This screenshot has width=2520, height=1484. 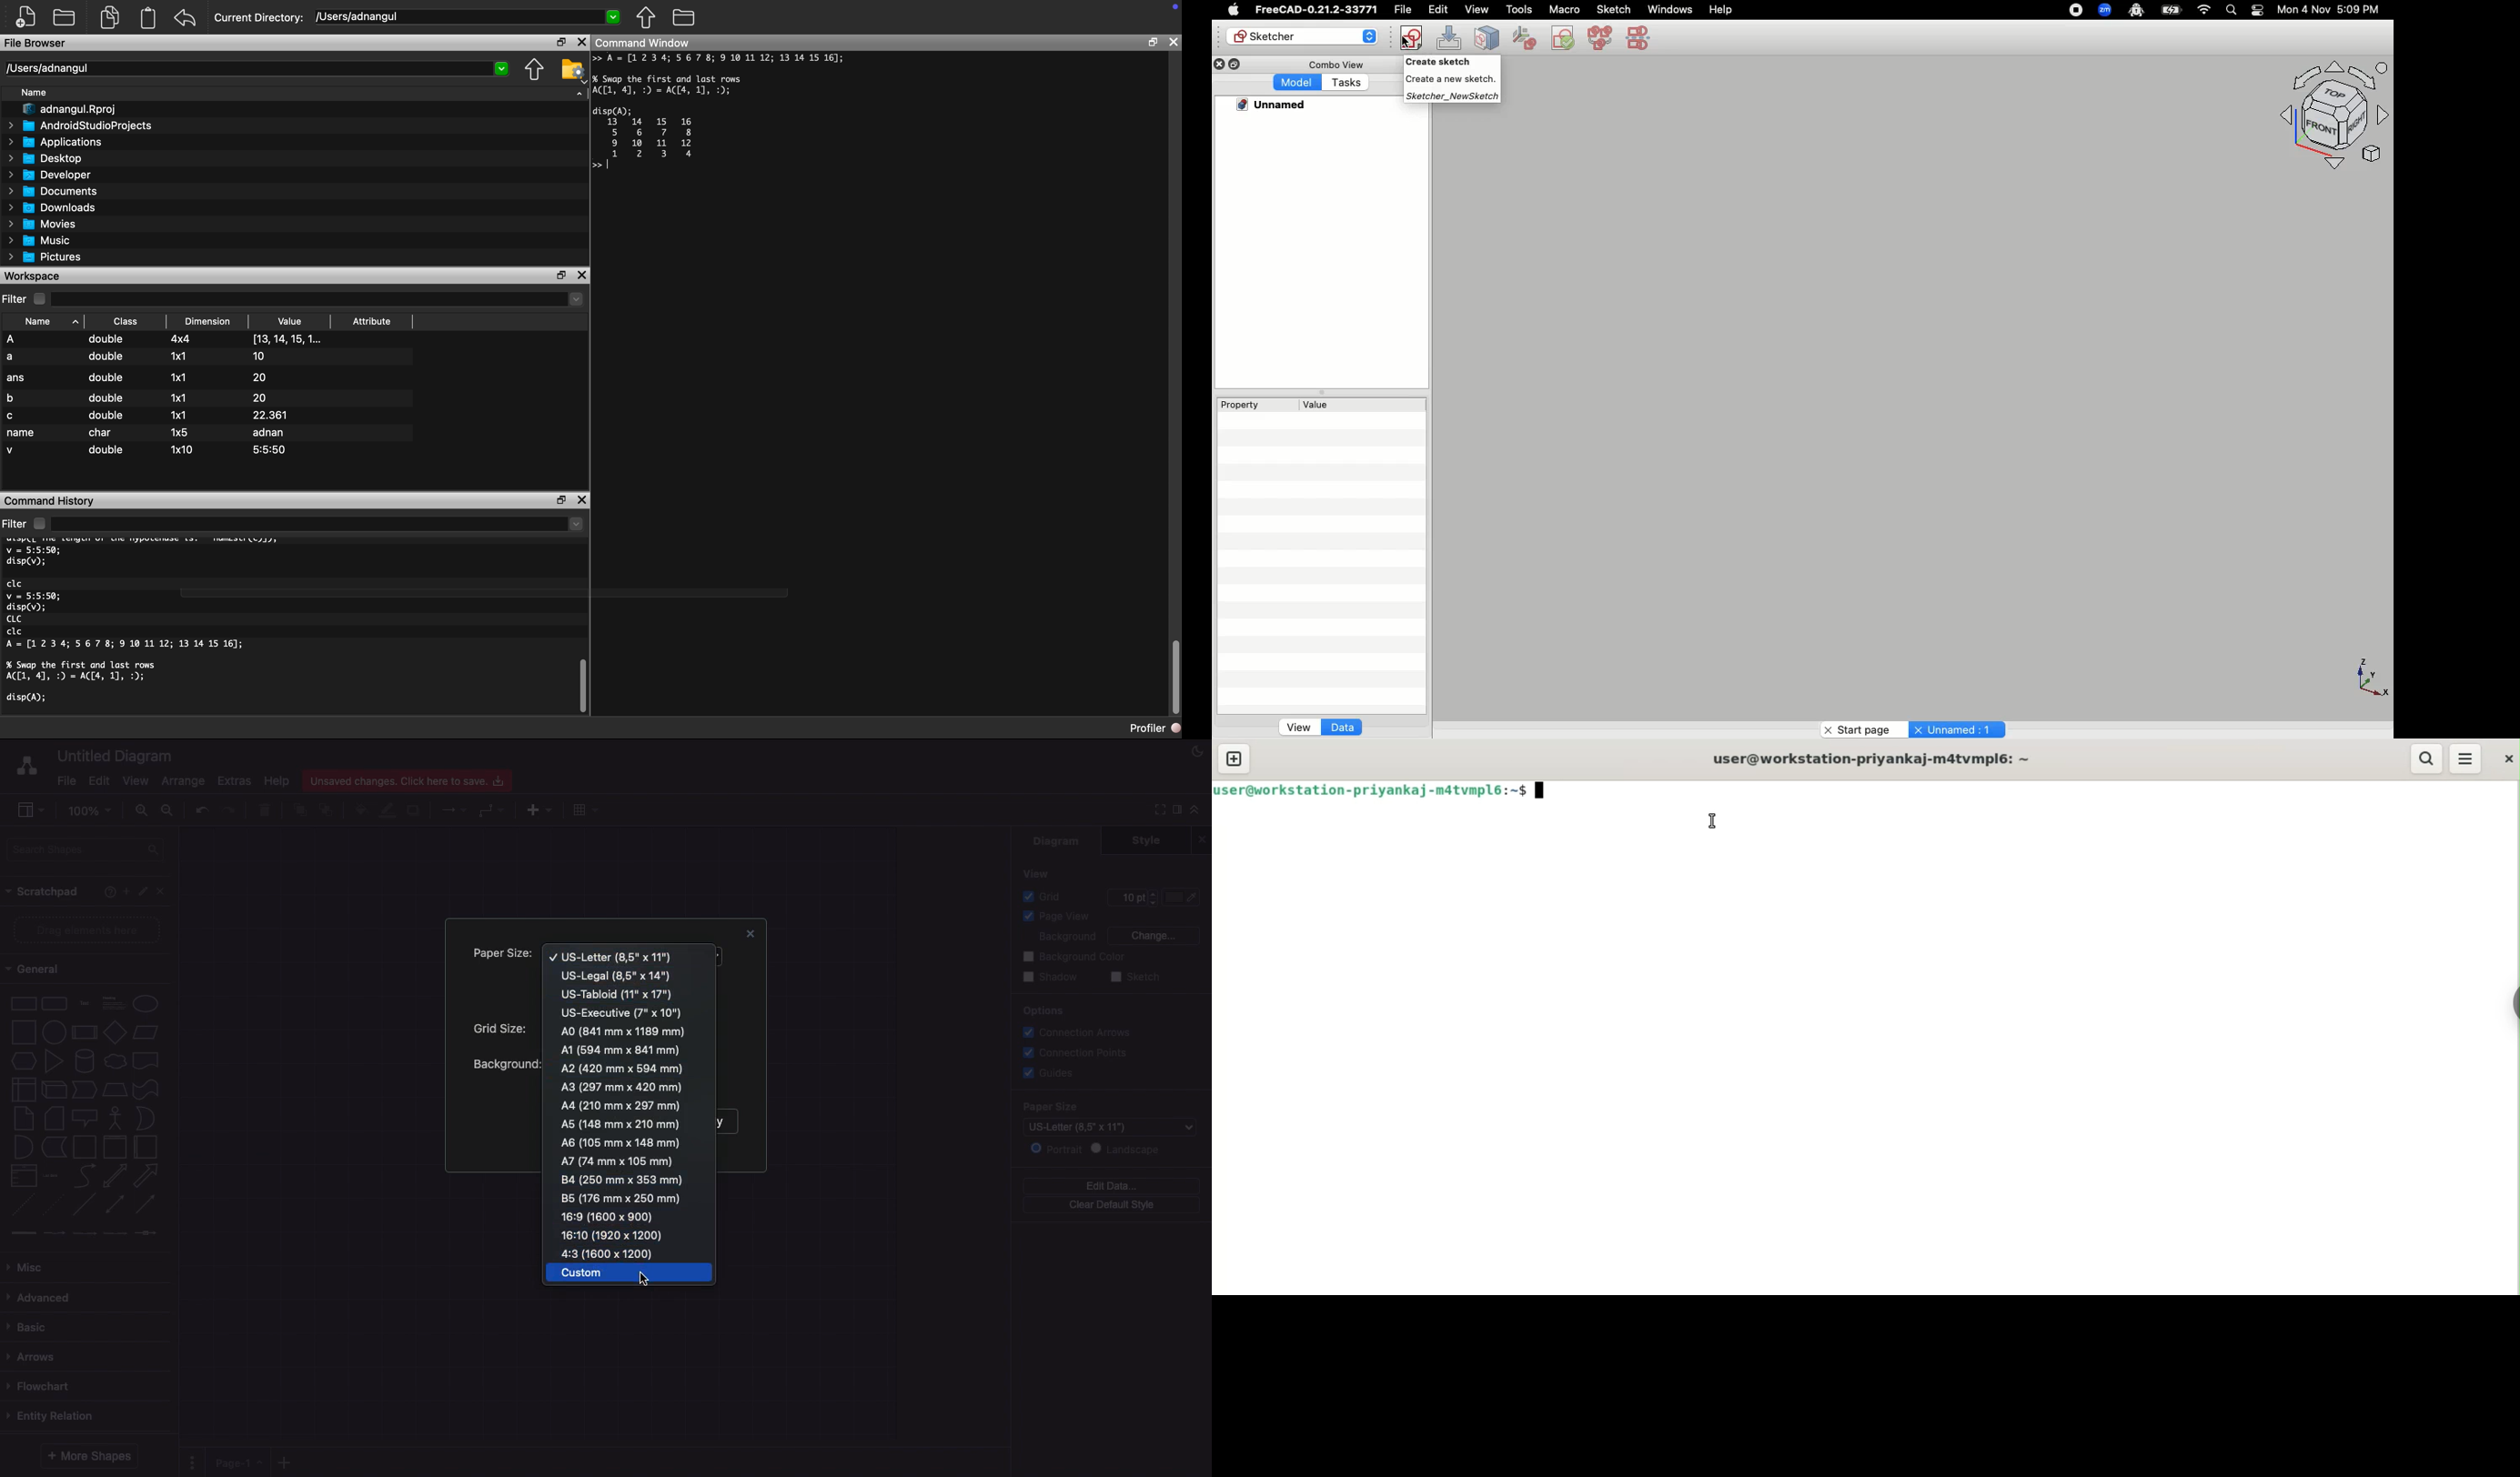 What do you see at coordinates (30, 1267) in the screenshot?
I see `Misc` at bounding box center [30, 1267].